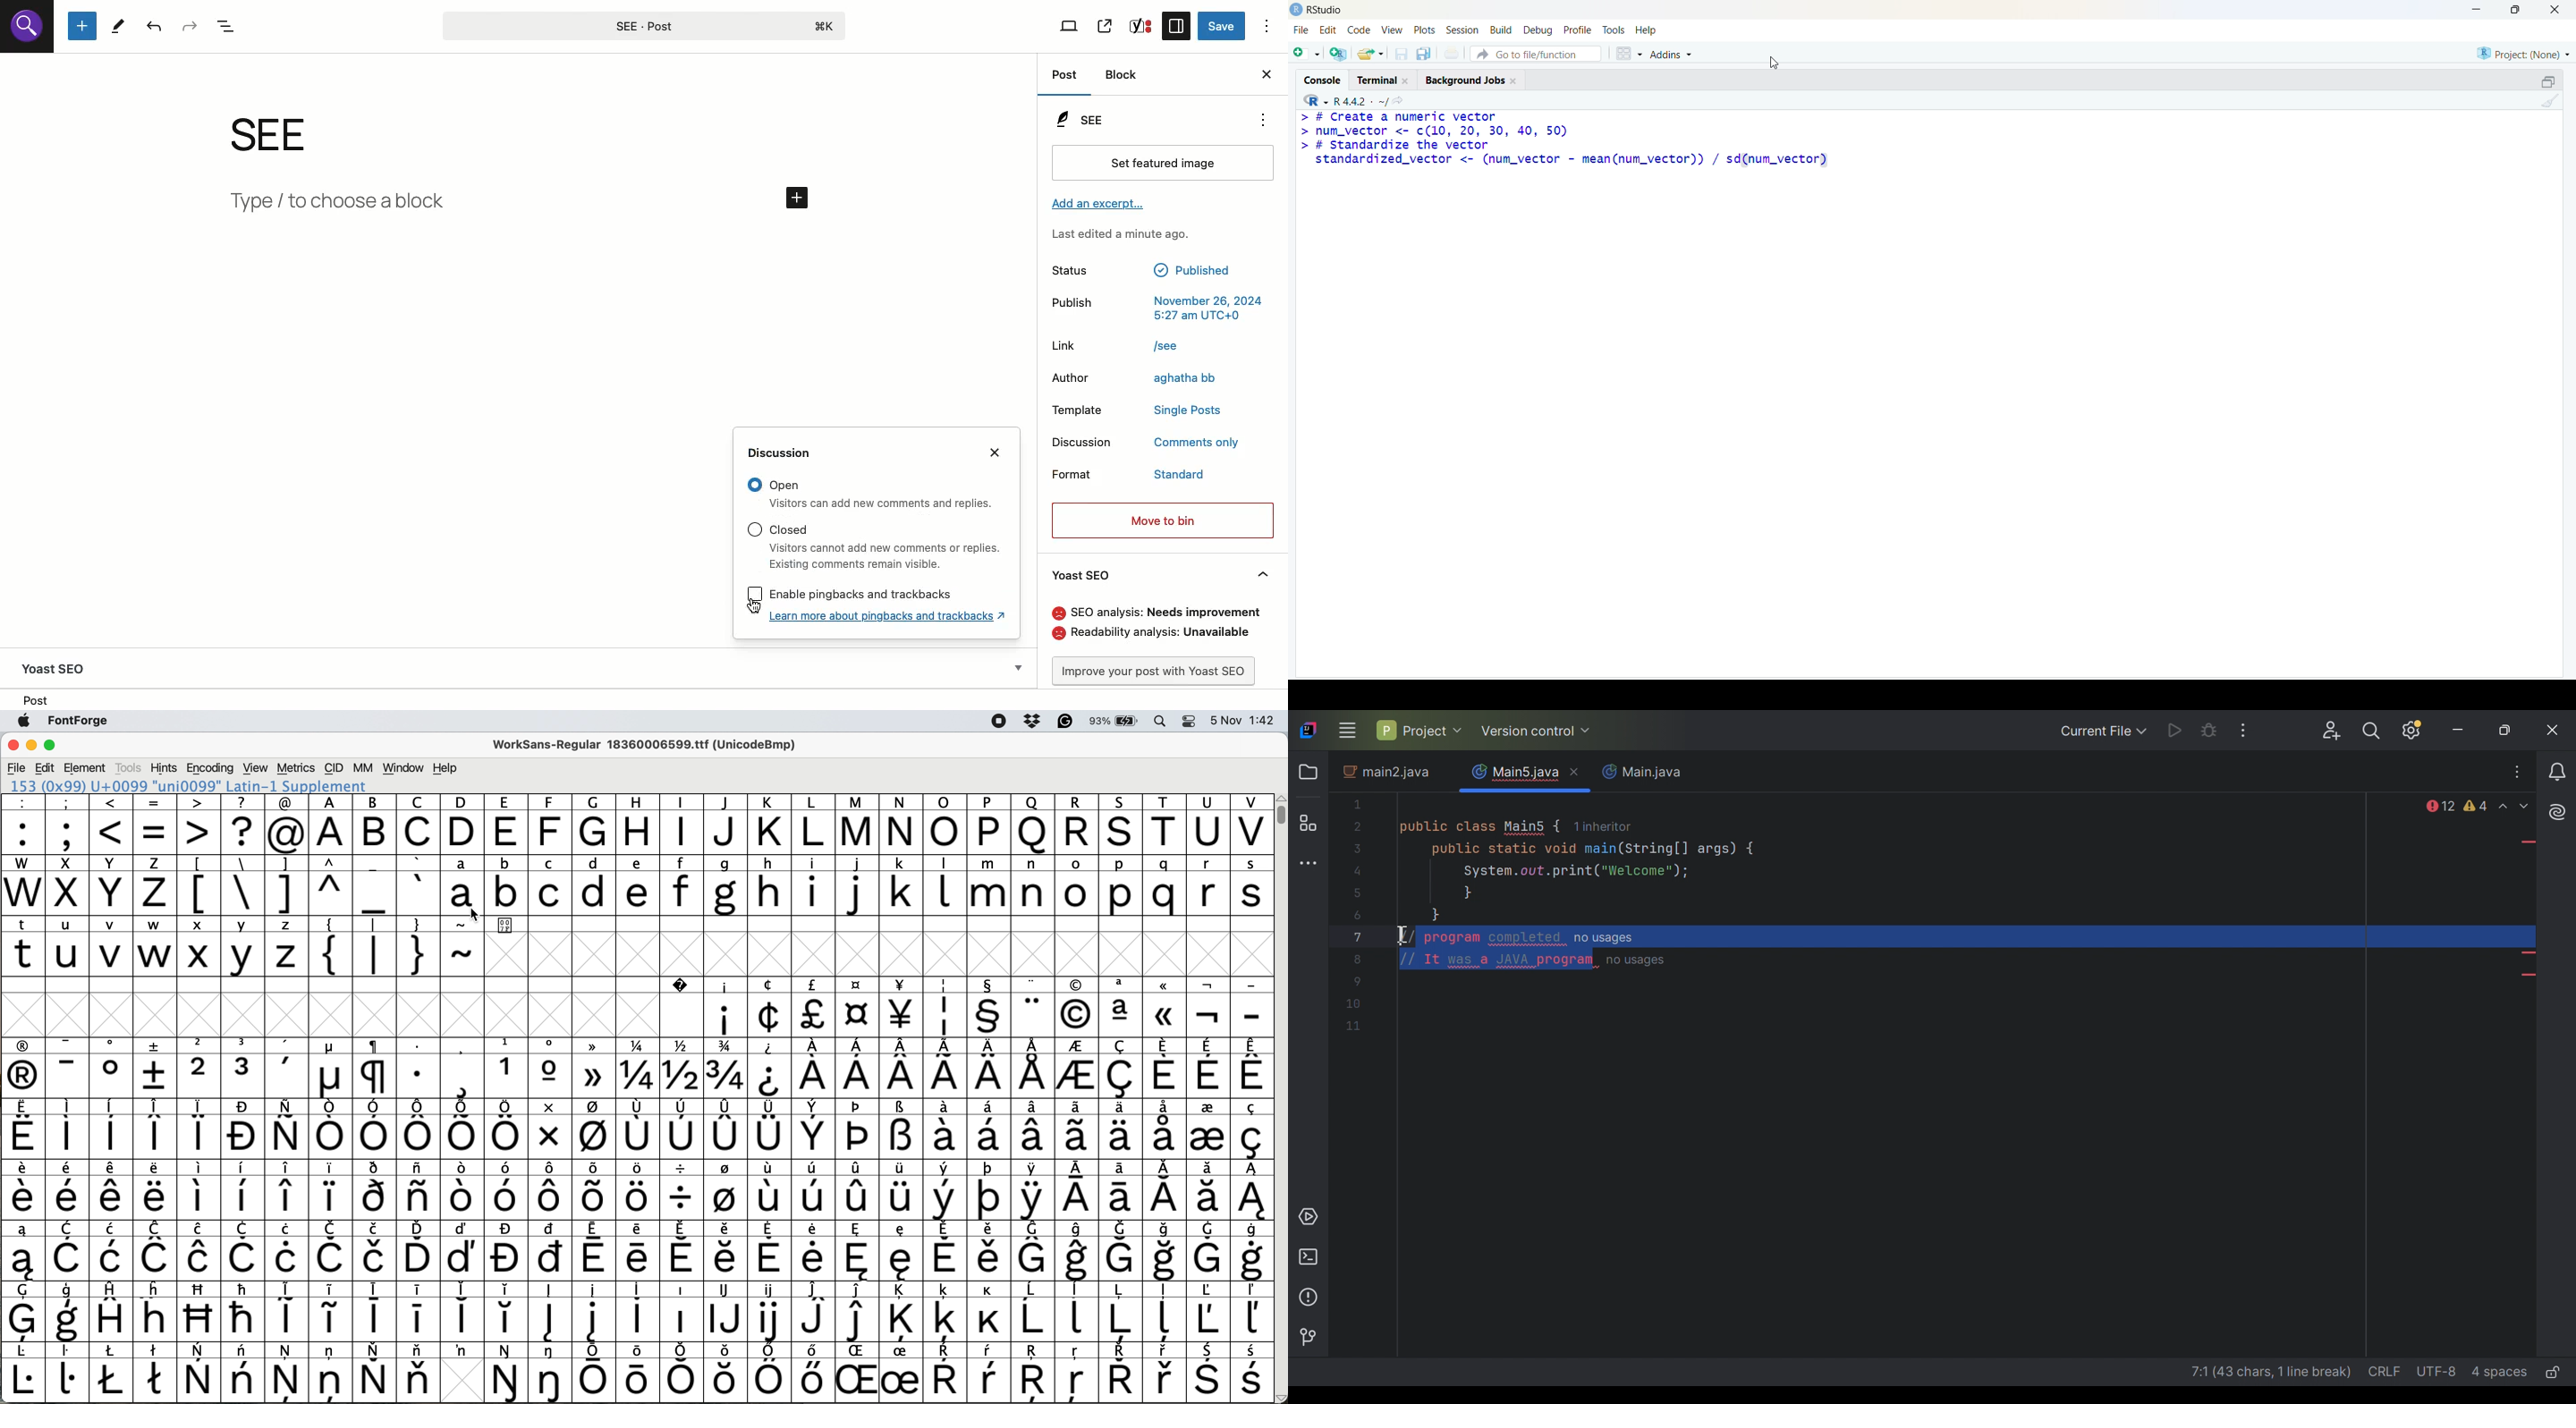 This screenshot has width=2576, height=1428. I want to click on symbol, so click(1167, 1252).